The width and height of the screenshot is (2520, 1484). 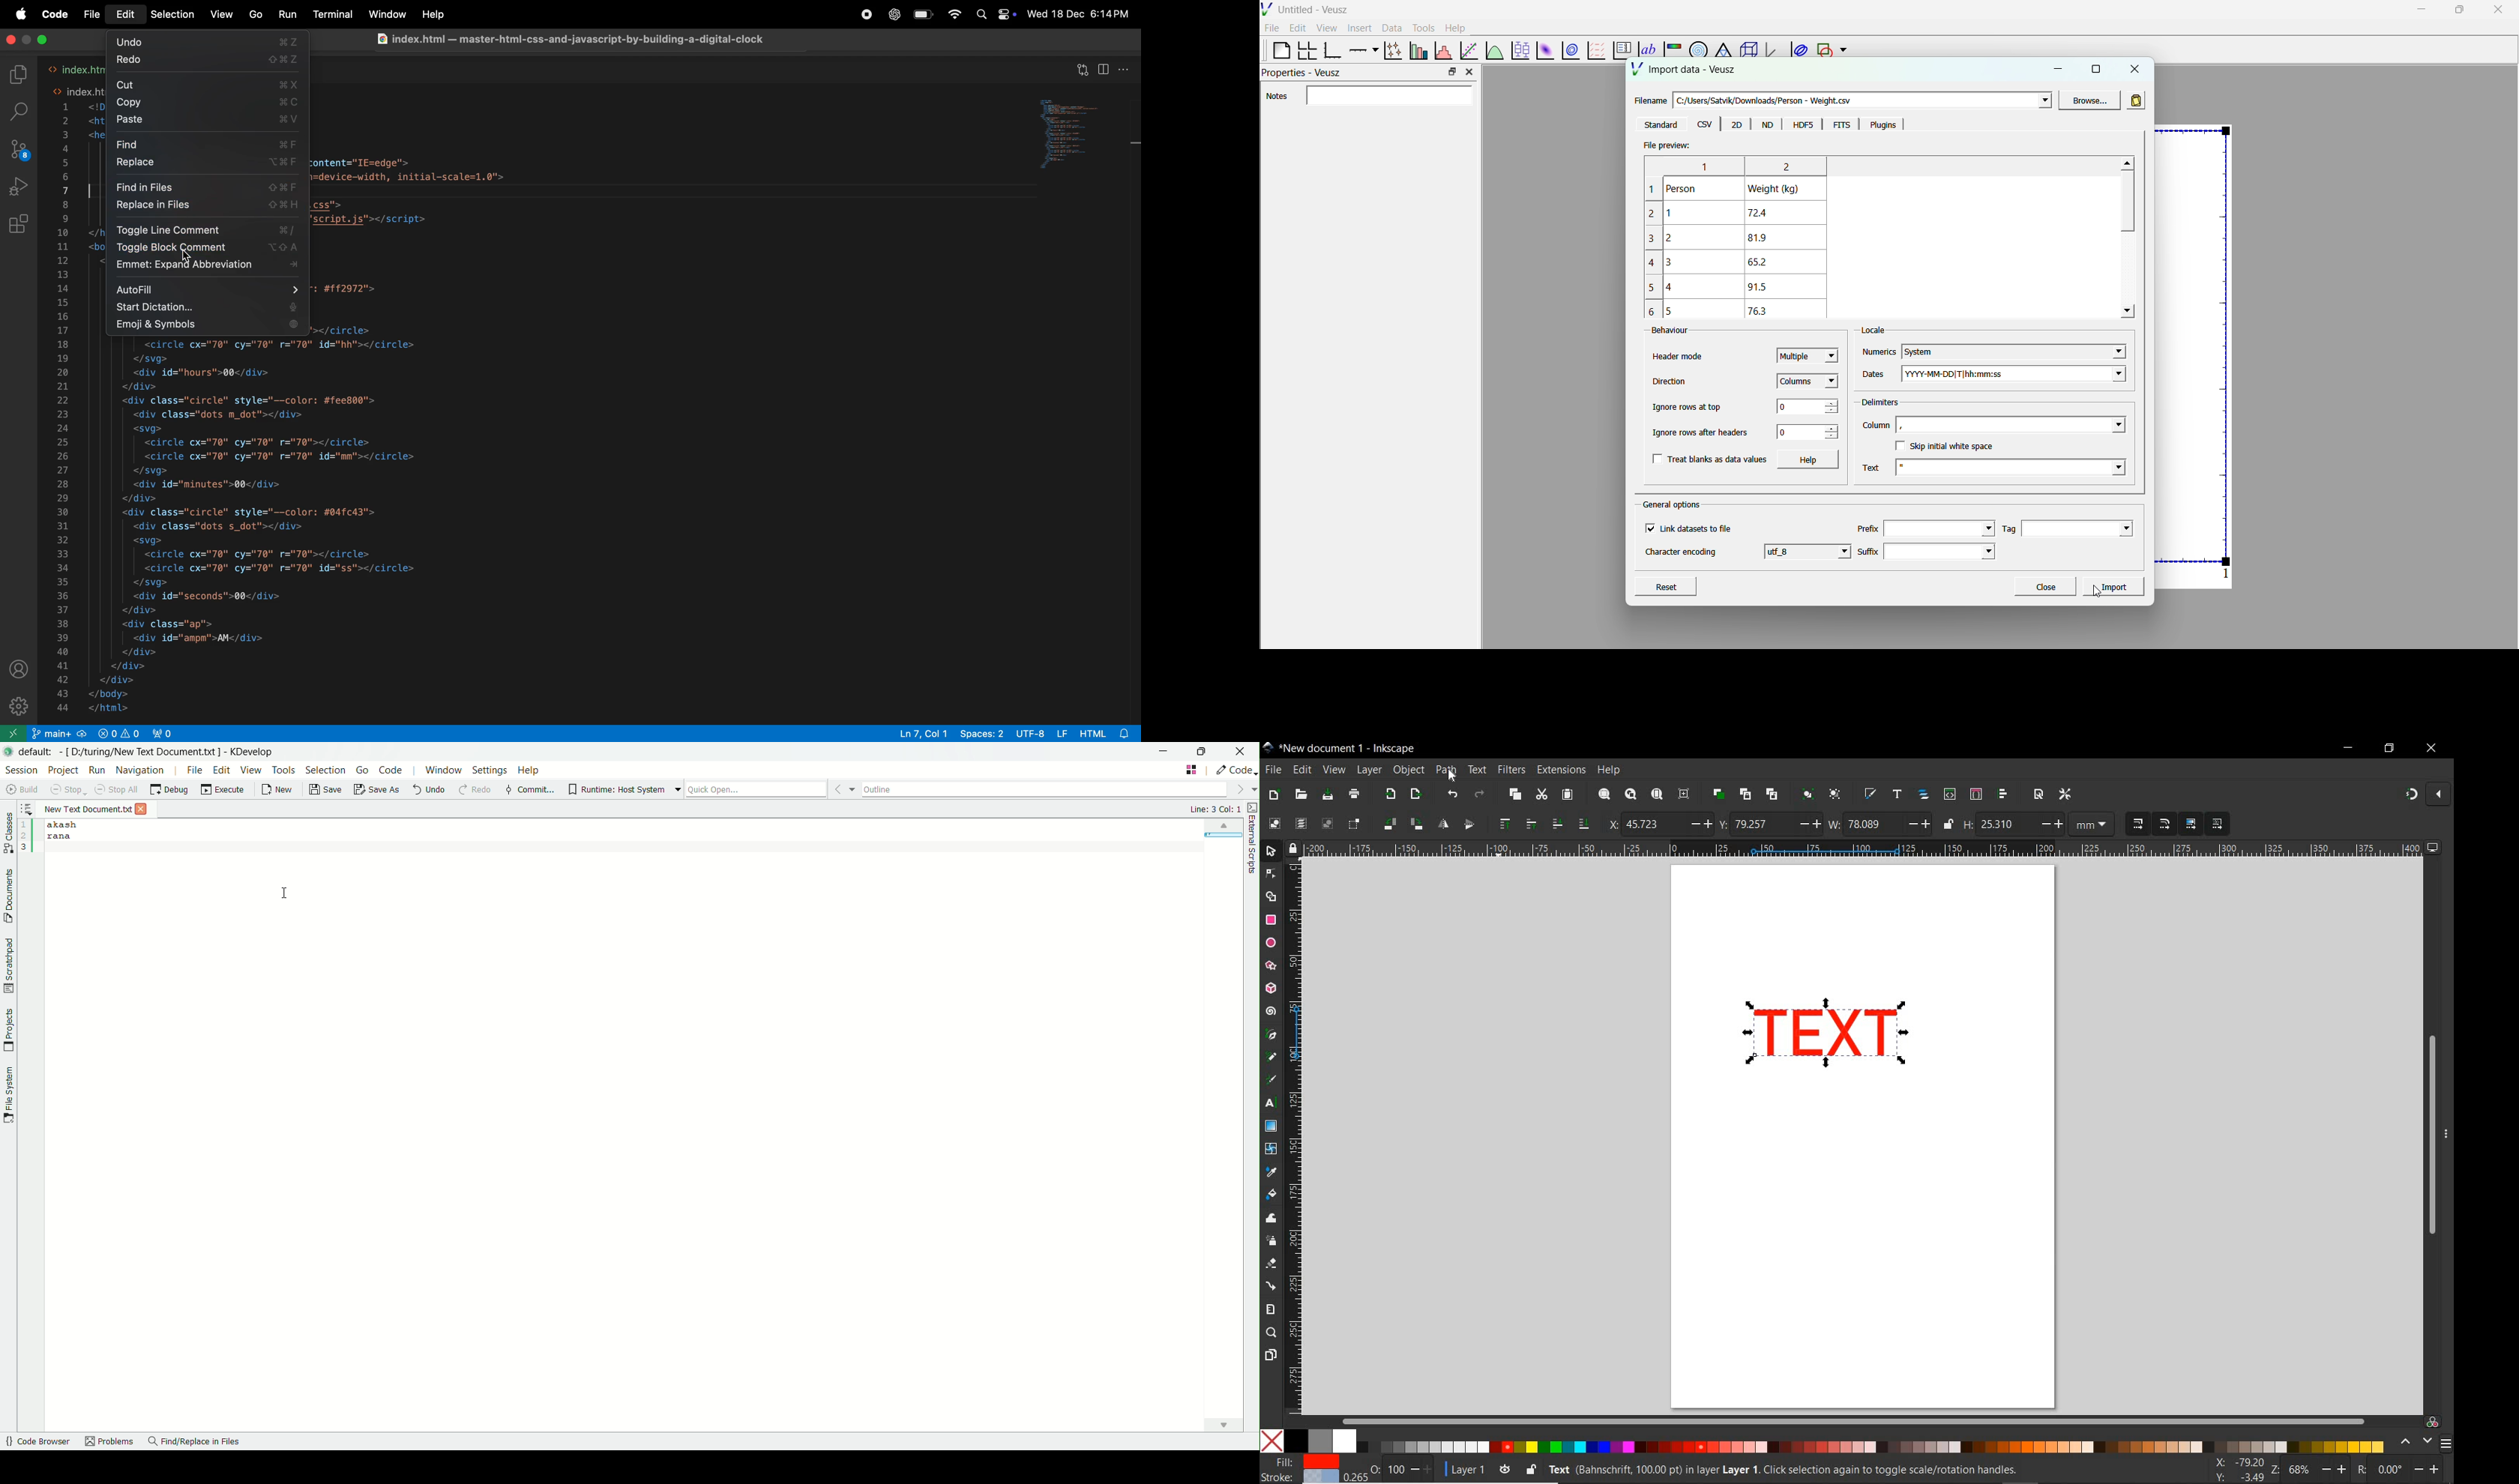 I want to click on toggle scratchpad , so click(x=9, y=967).